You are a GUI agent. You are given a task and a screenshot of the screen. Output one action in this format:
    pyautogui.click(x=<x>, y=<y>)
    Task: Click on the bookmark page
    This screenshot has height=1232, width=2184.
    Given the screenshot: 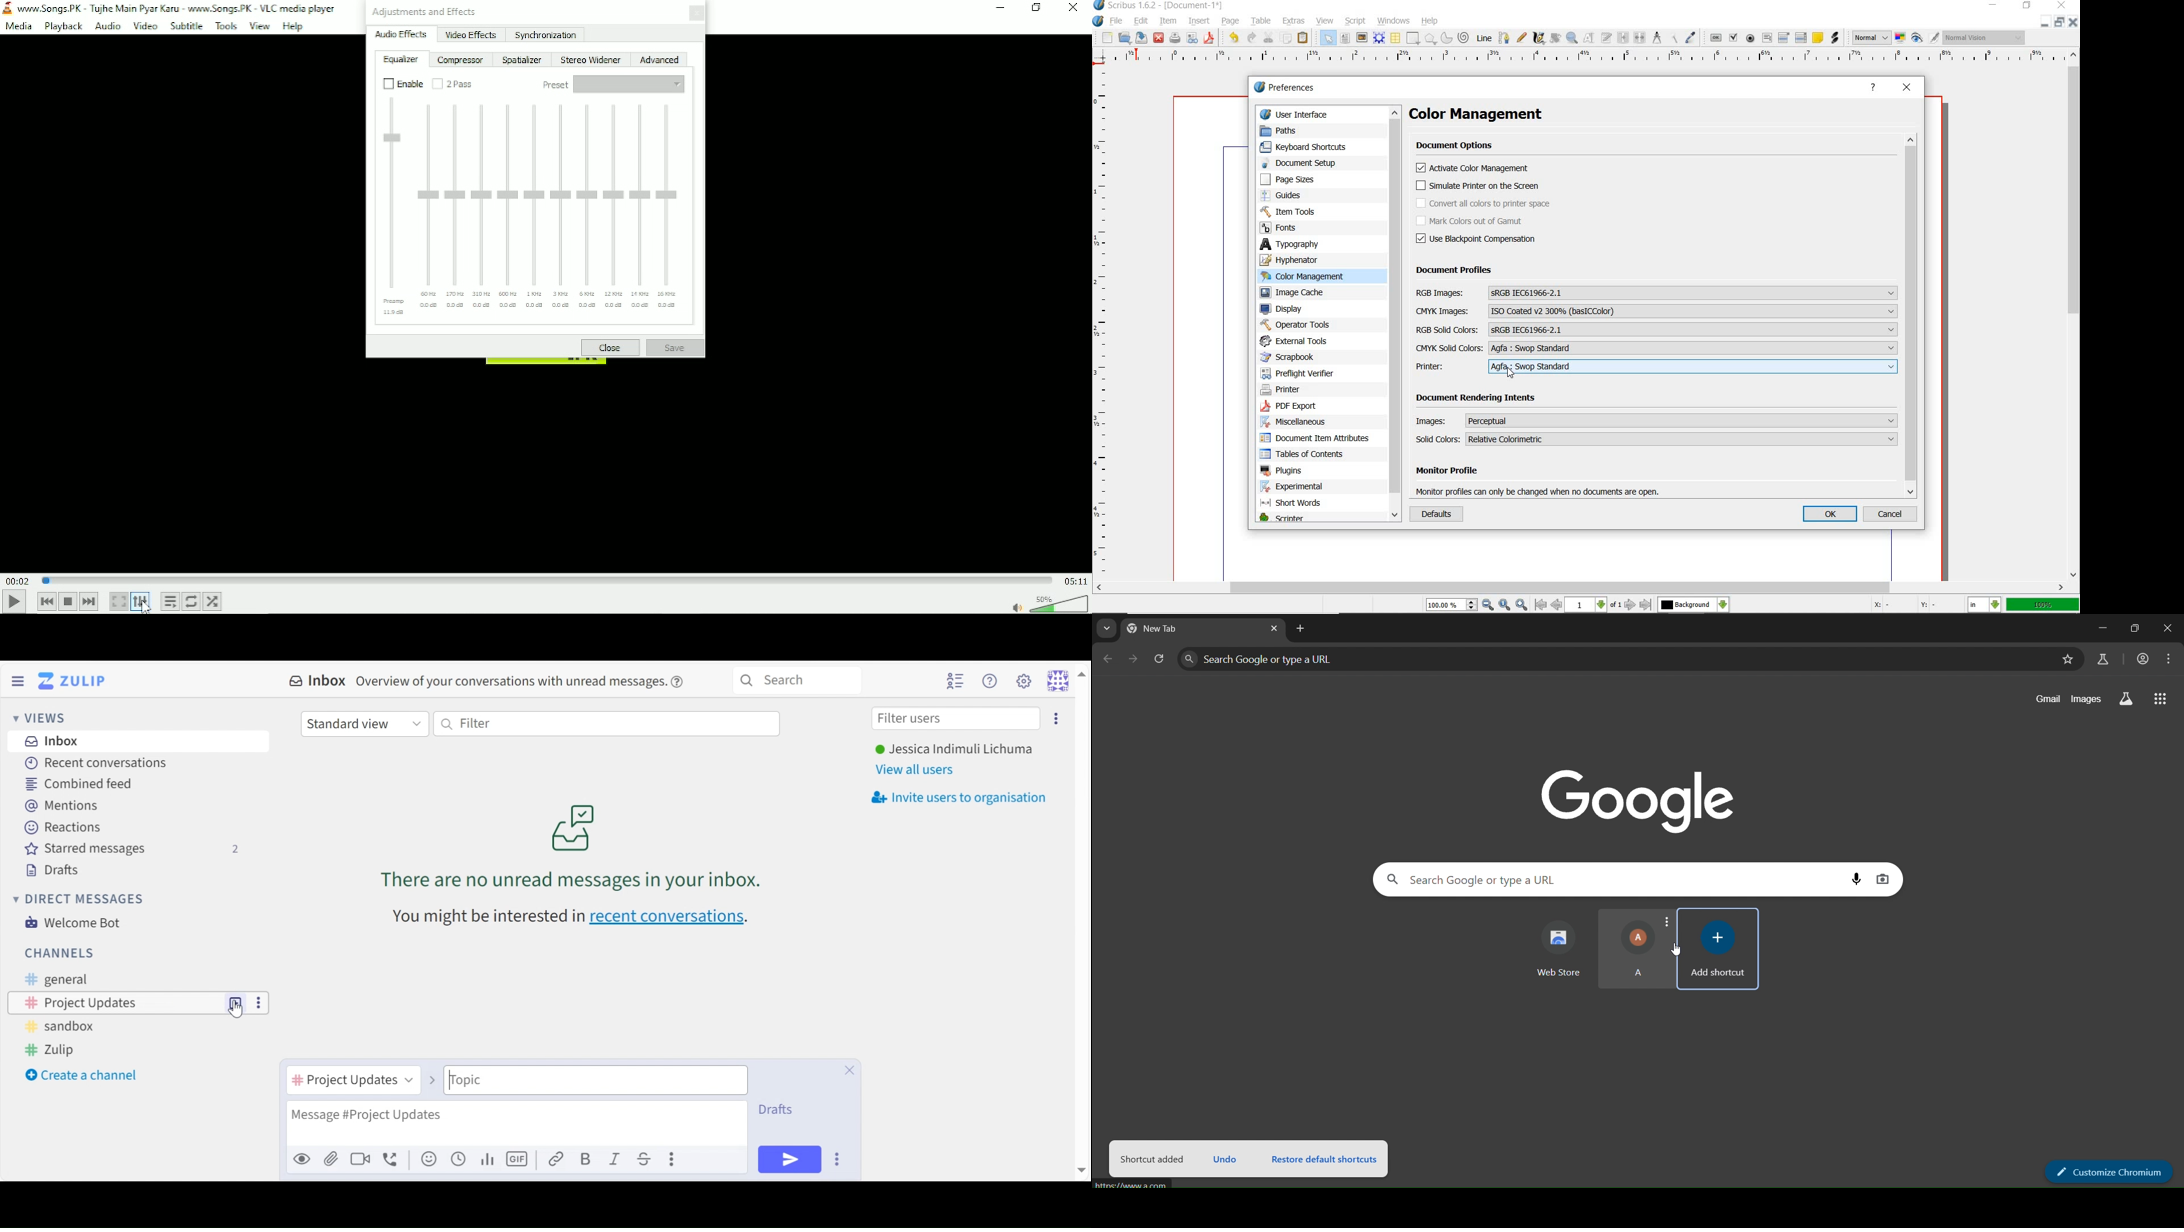 What is the action you would take?
    pyautogui.click(x=2066, y=661)
    